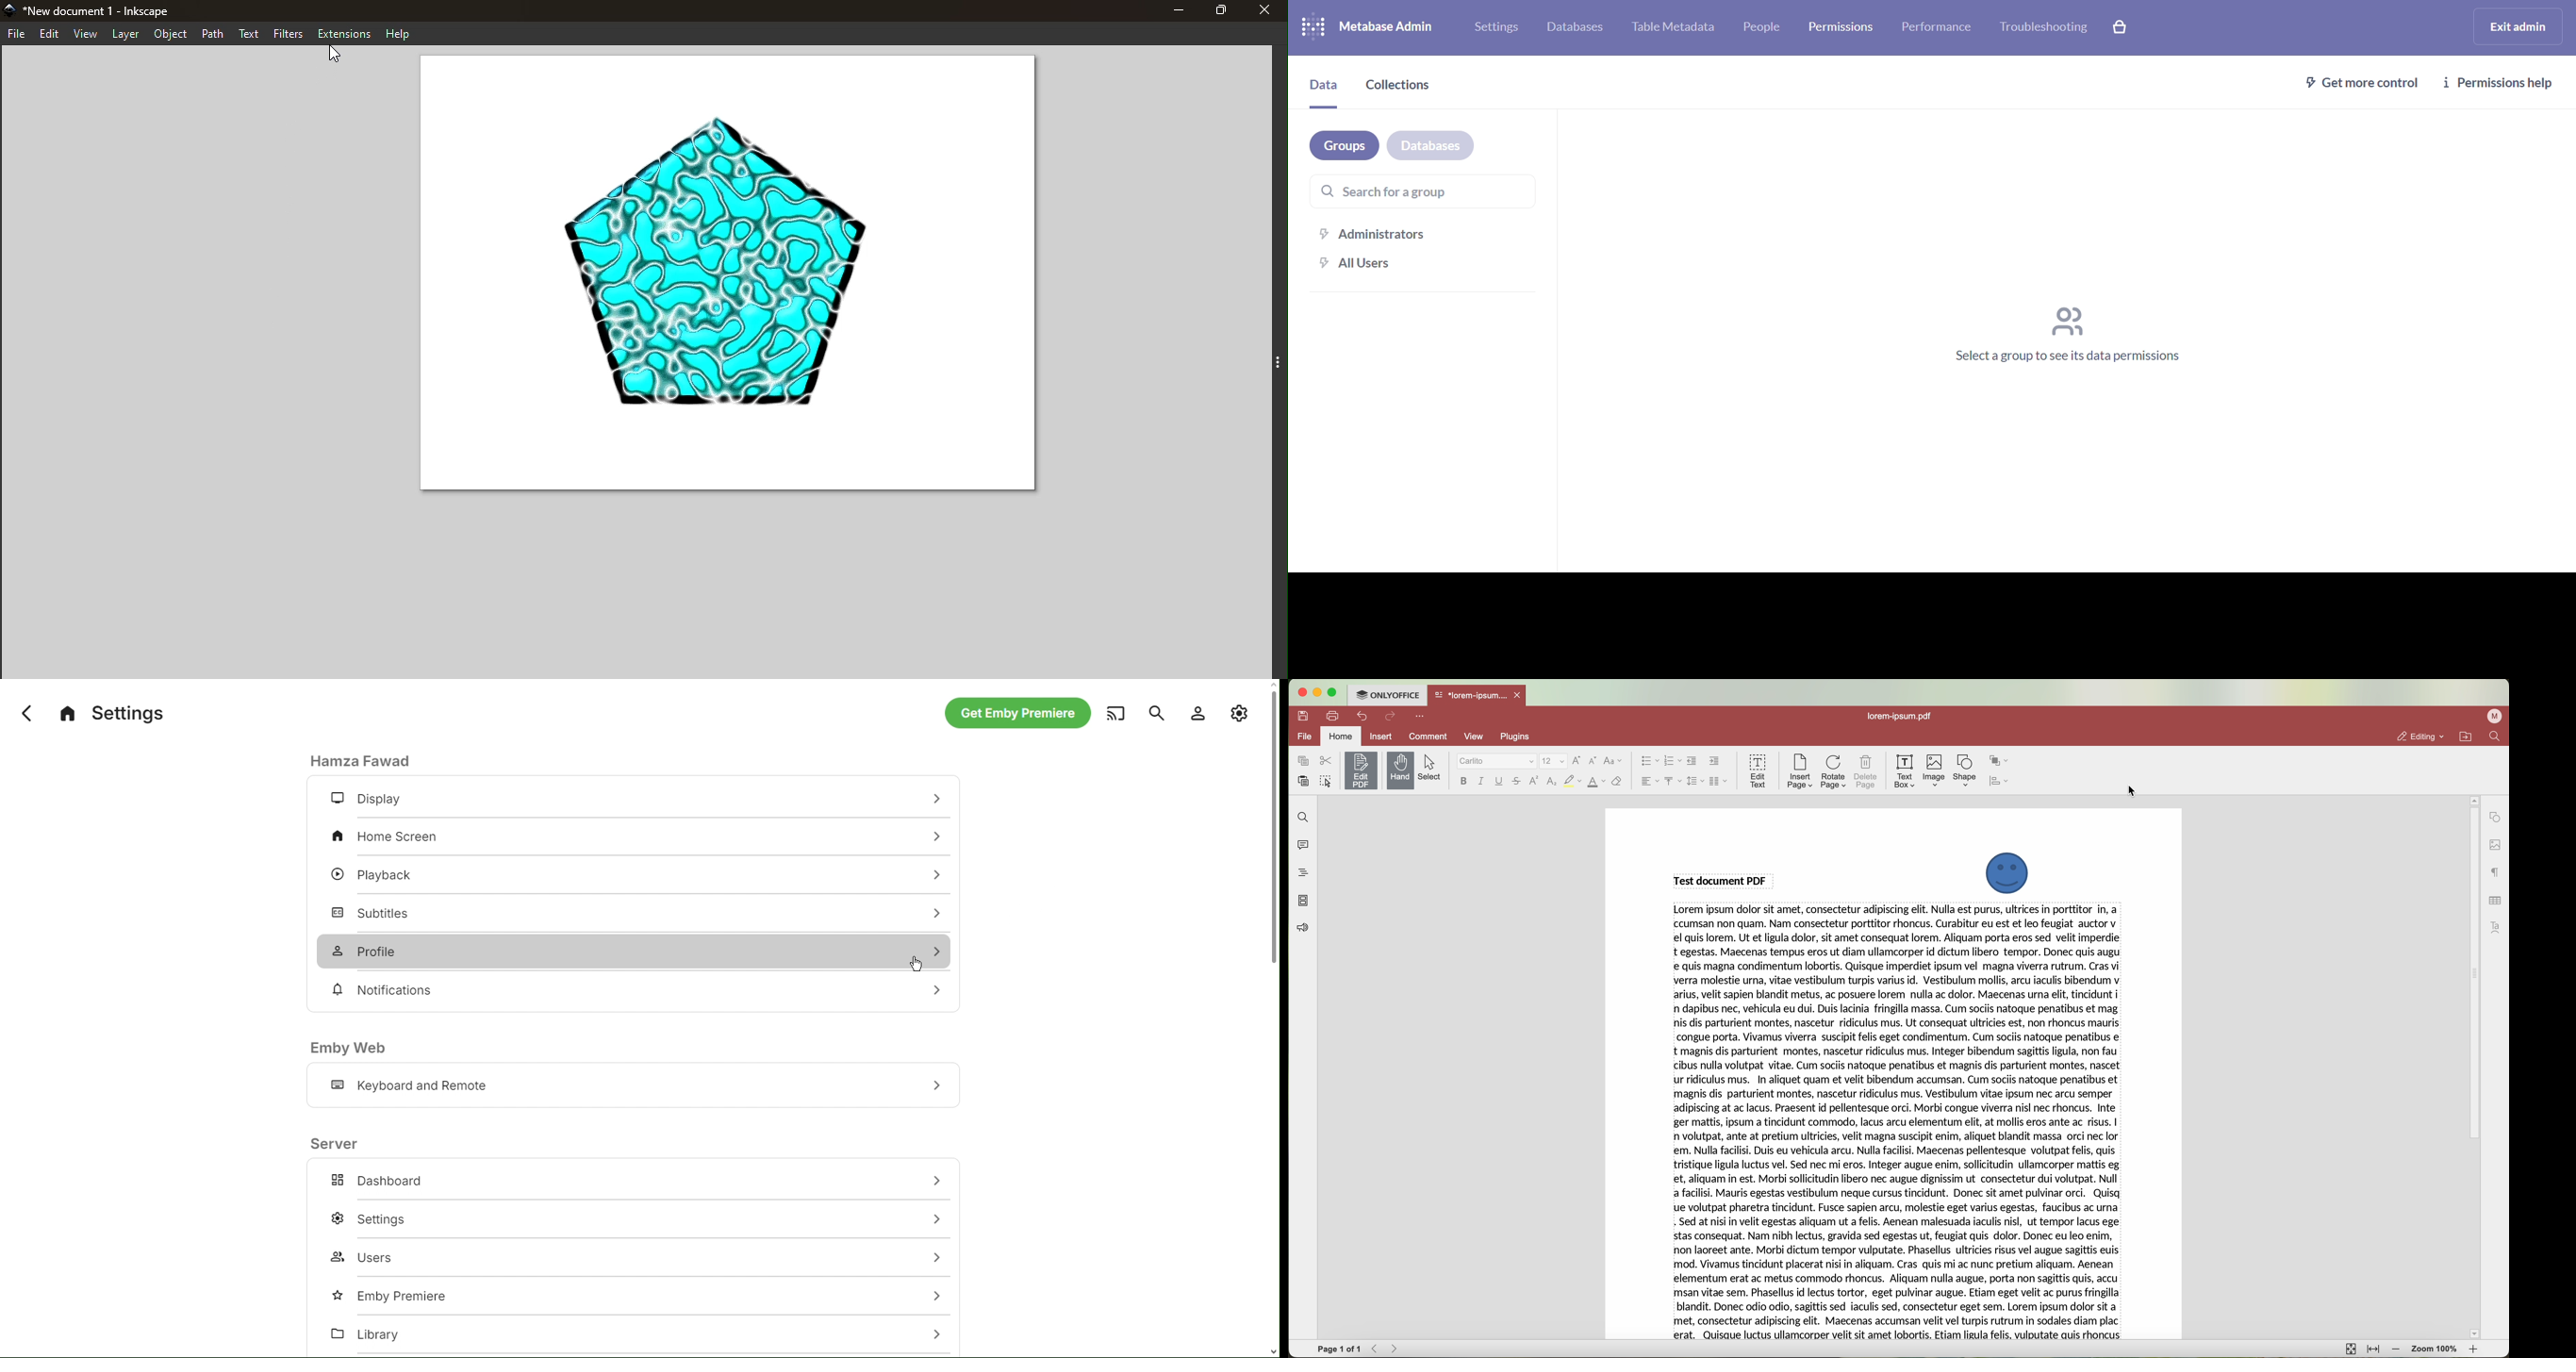 The image size is (2576, 1372). Describe the element at coordinates (1398, 89) in the screenshot. I see `collections` at that location.